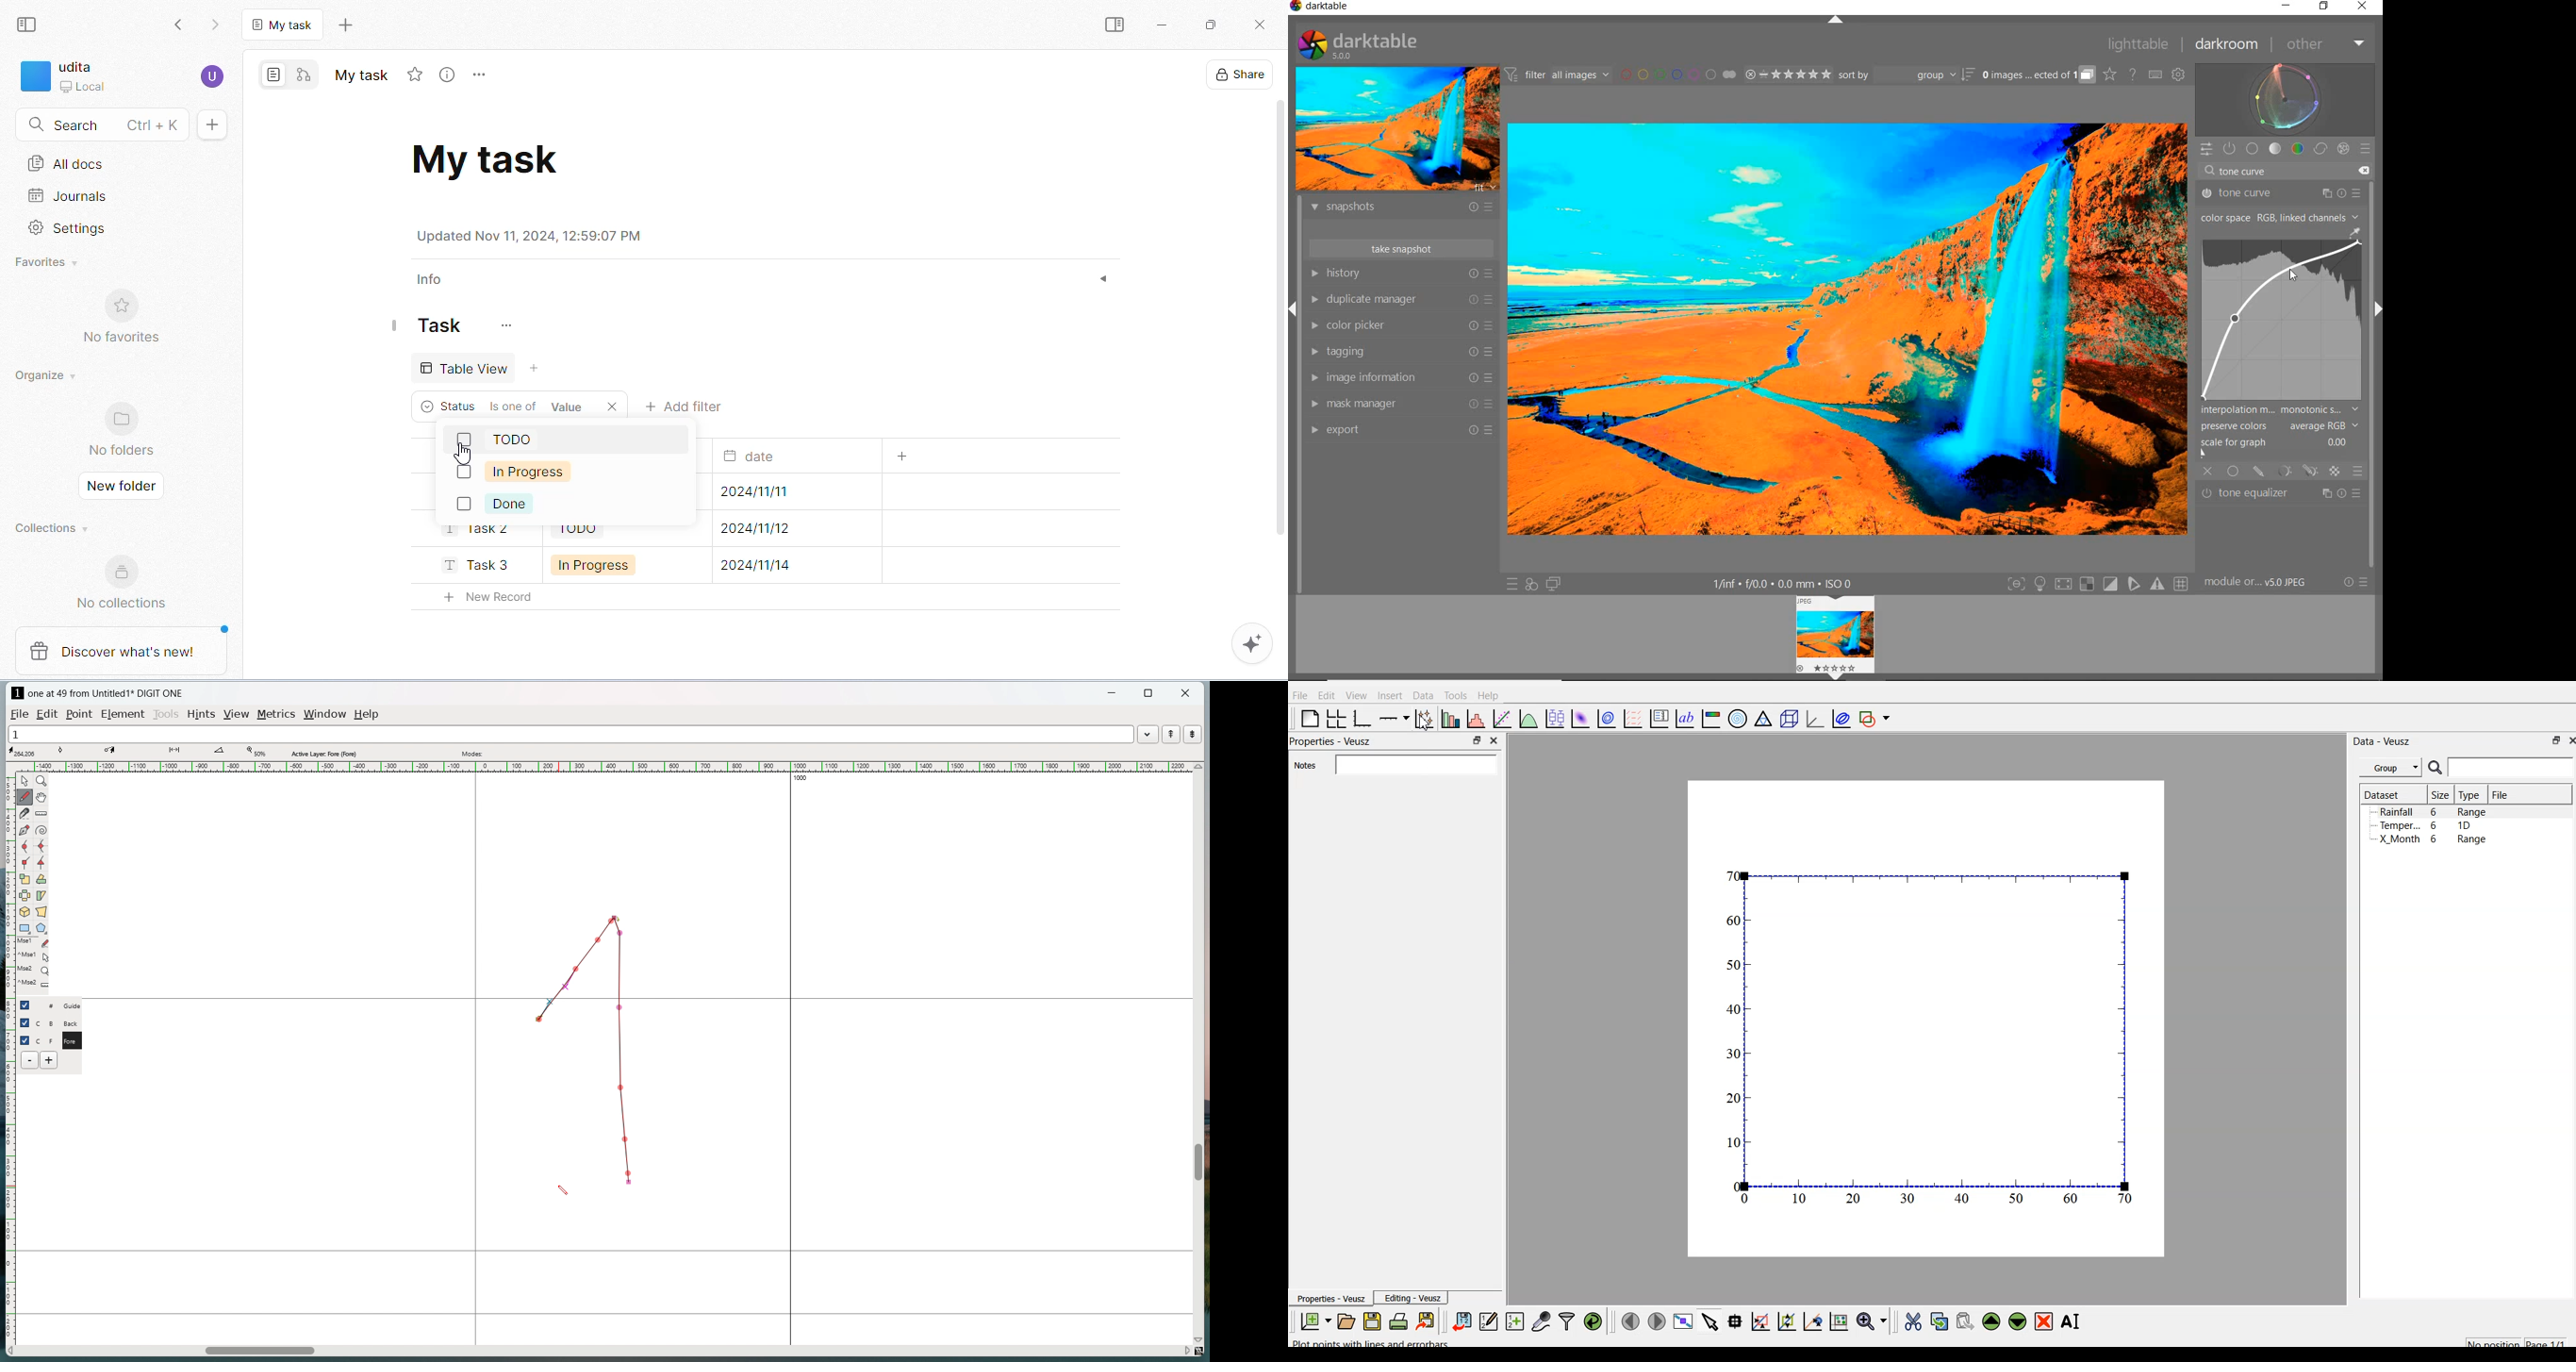 Image resolution: width=2576 pixels, height=1372 pixels. Describe the element at coordinates (1250, 643) in the screenshot. I see `AI assistant` at that location.